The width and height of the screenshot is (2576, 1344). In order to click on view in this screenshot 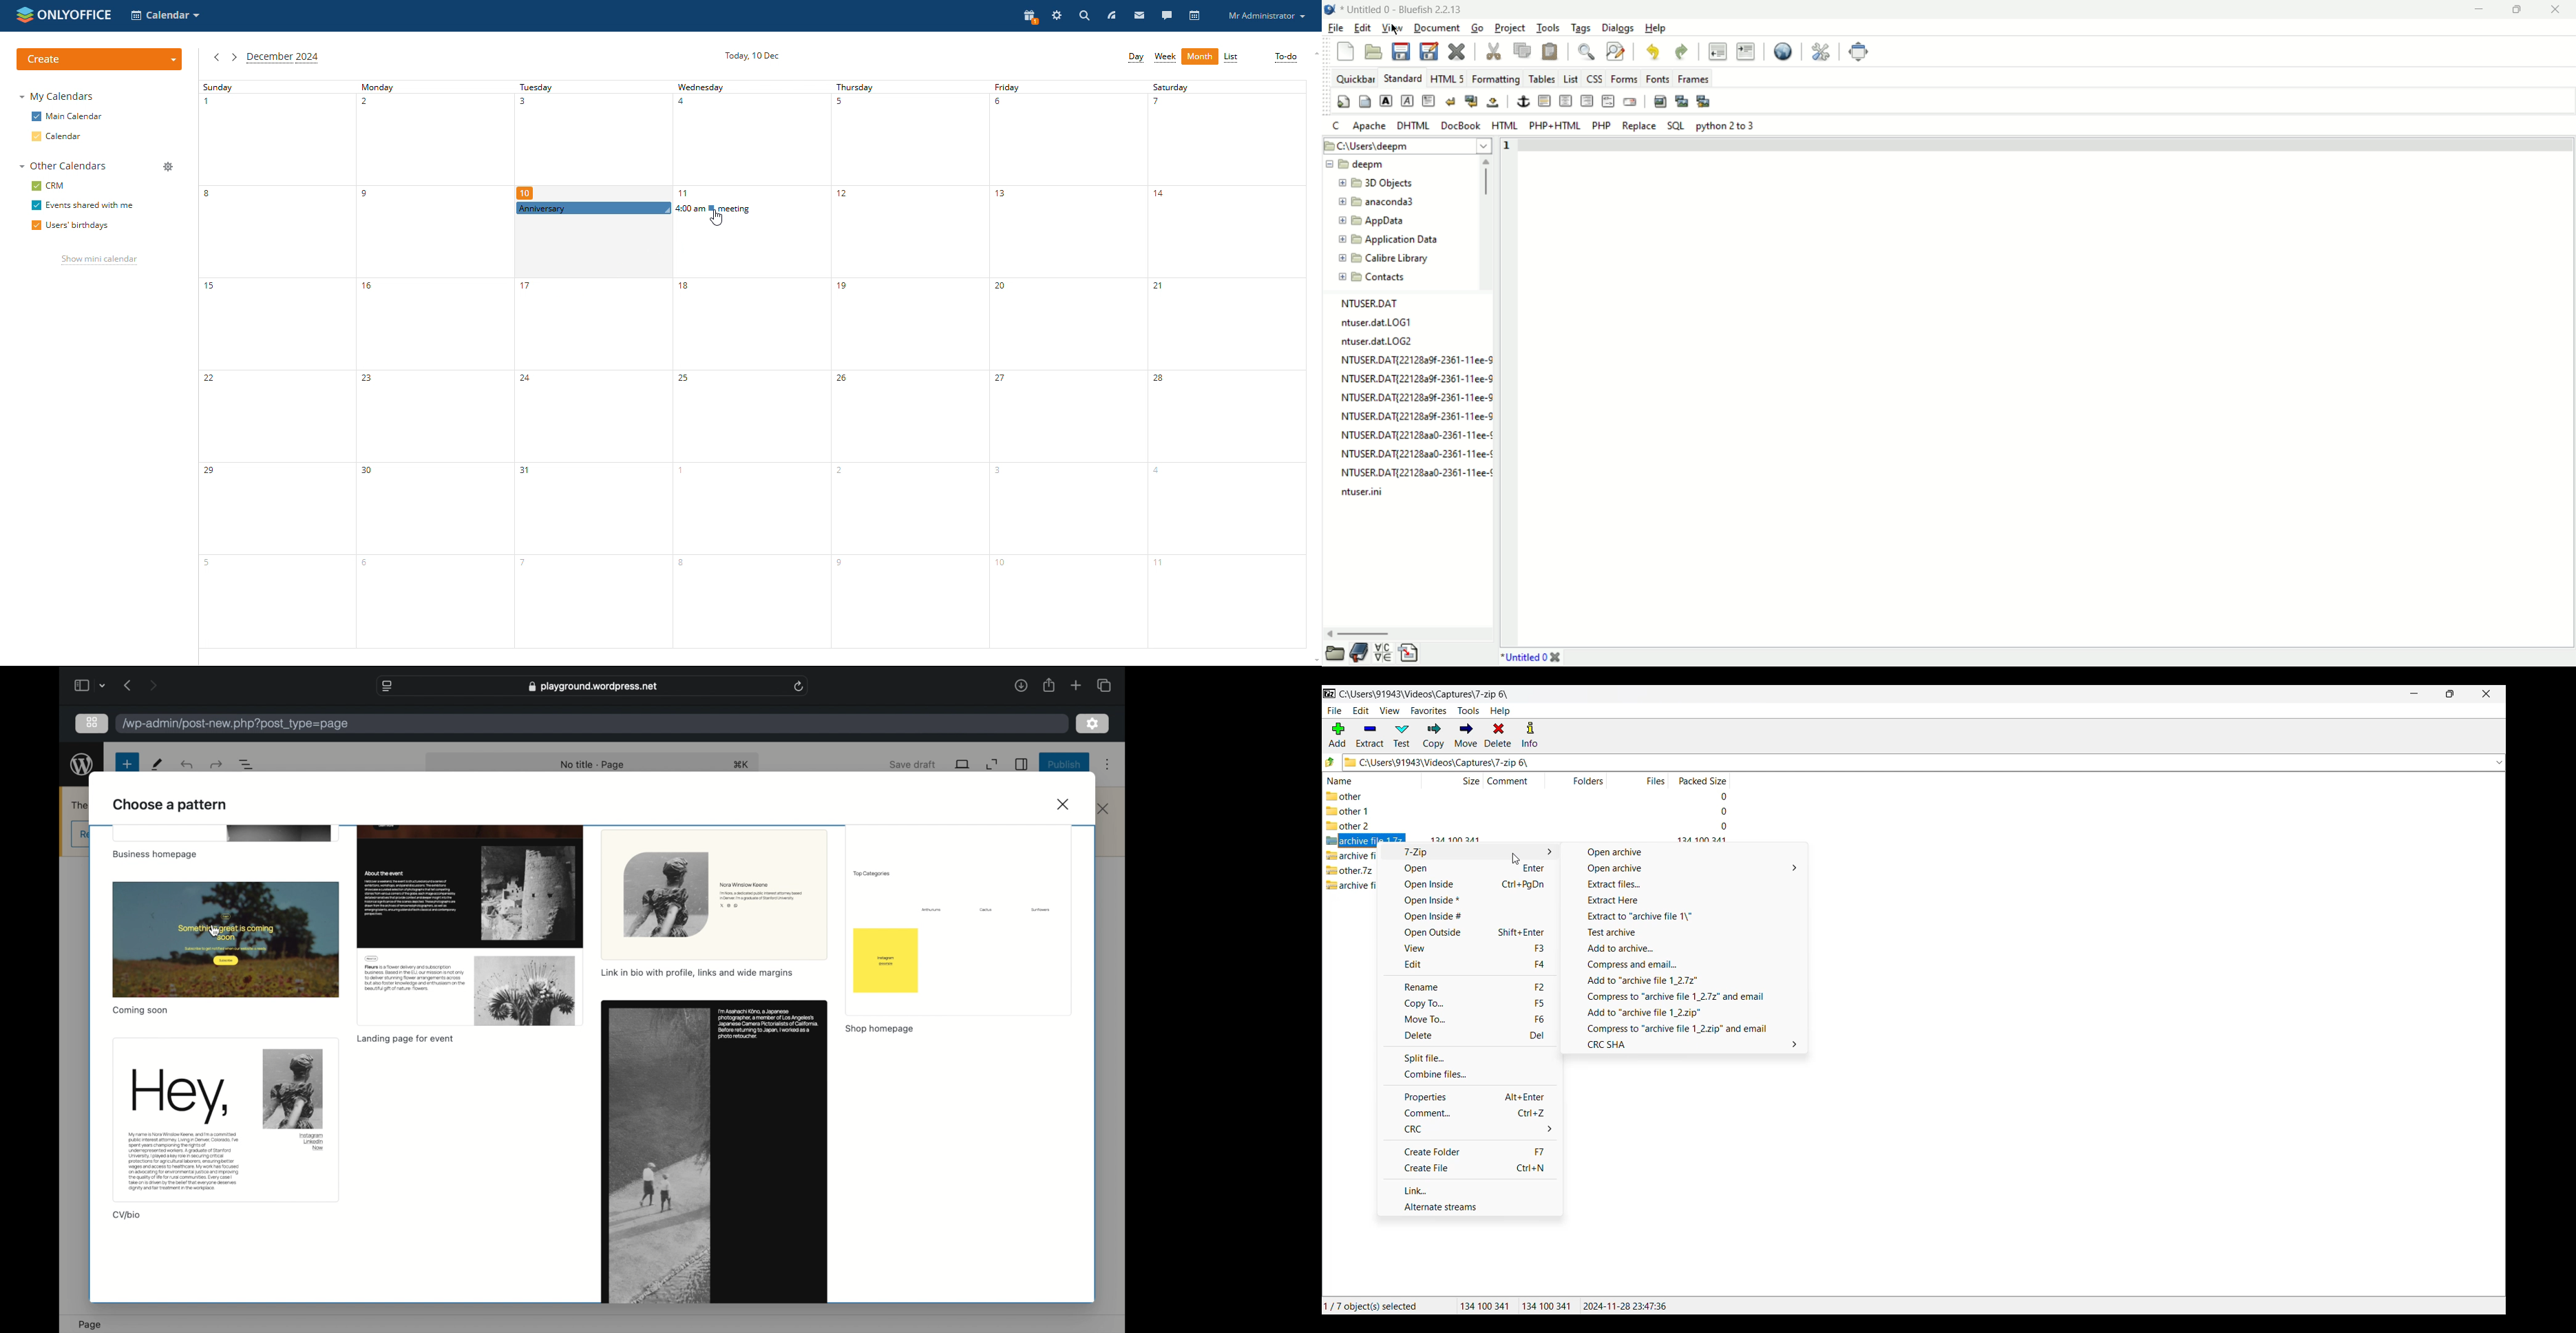, I will do `click(963, 765)`.